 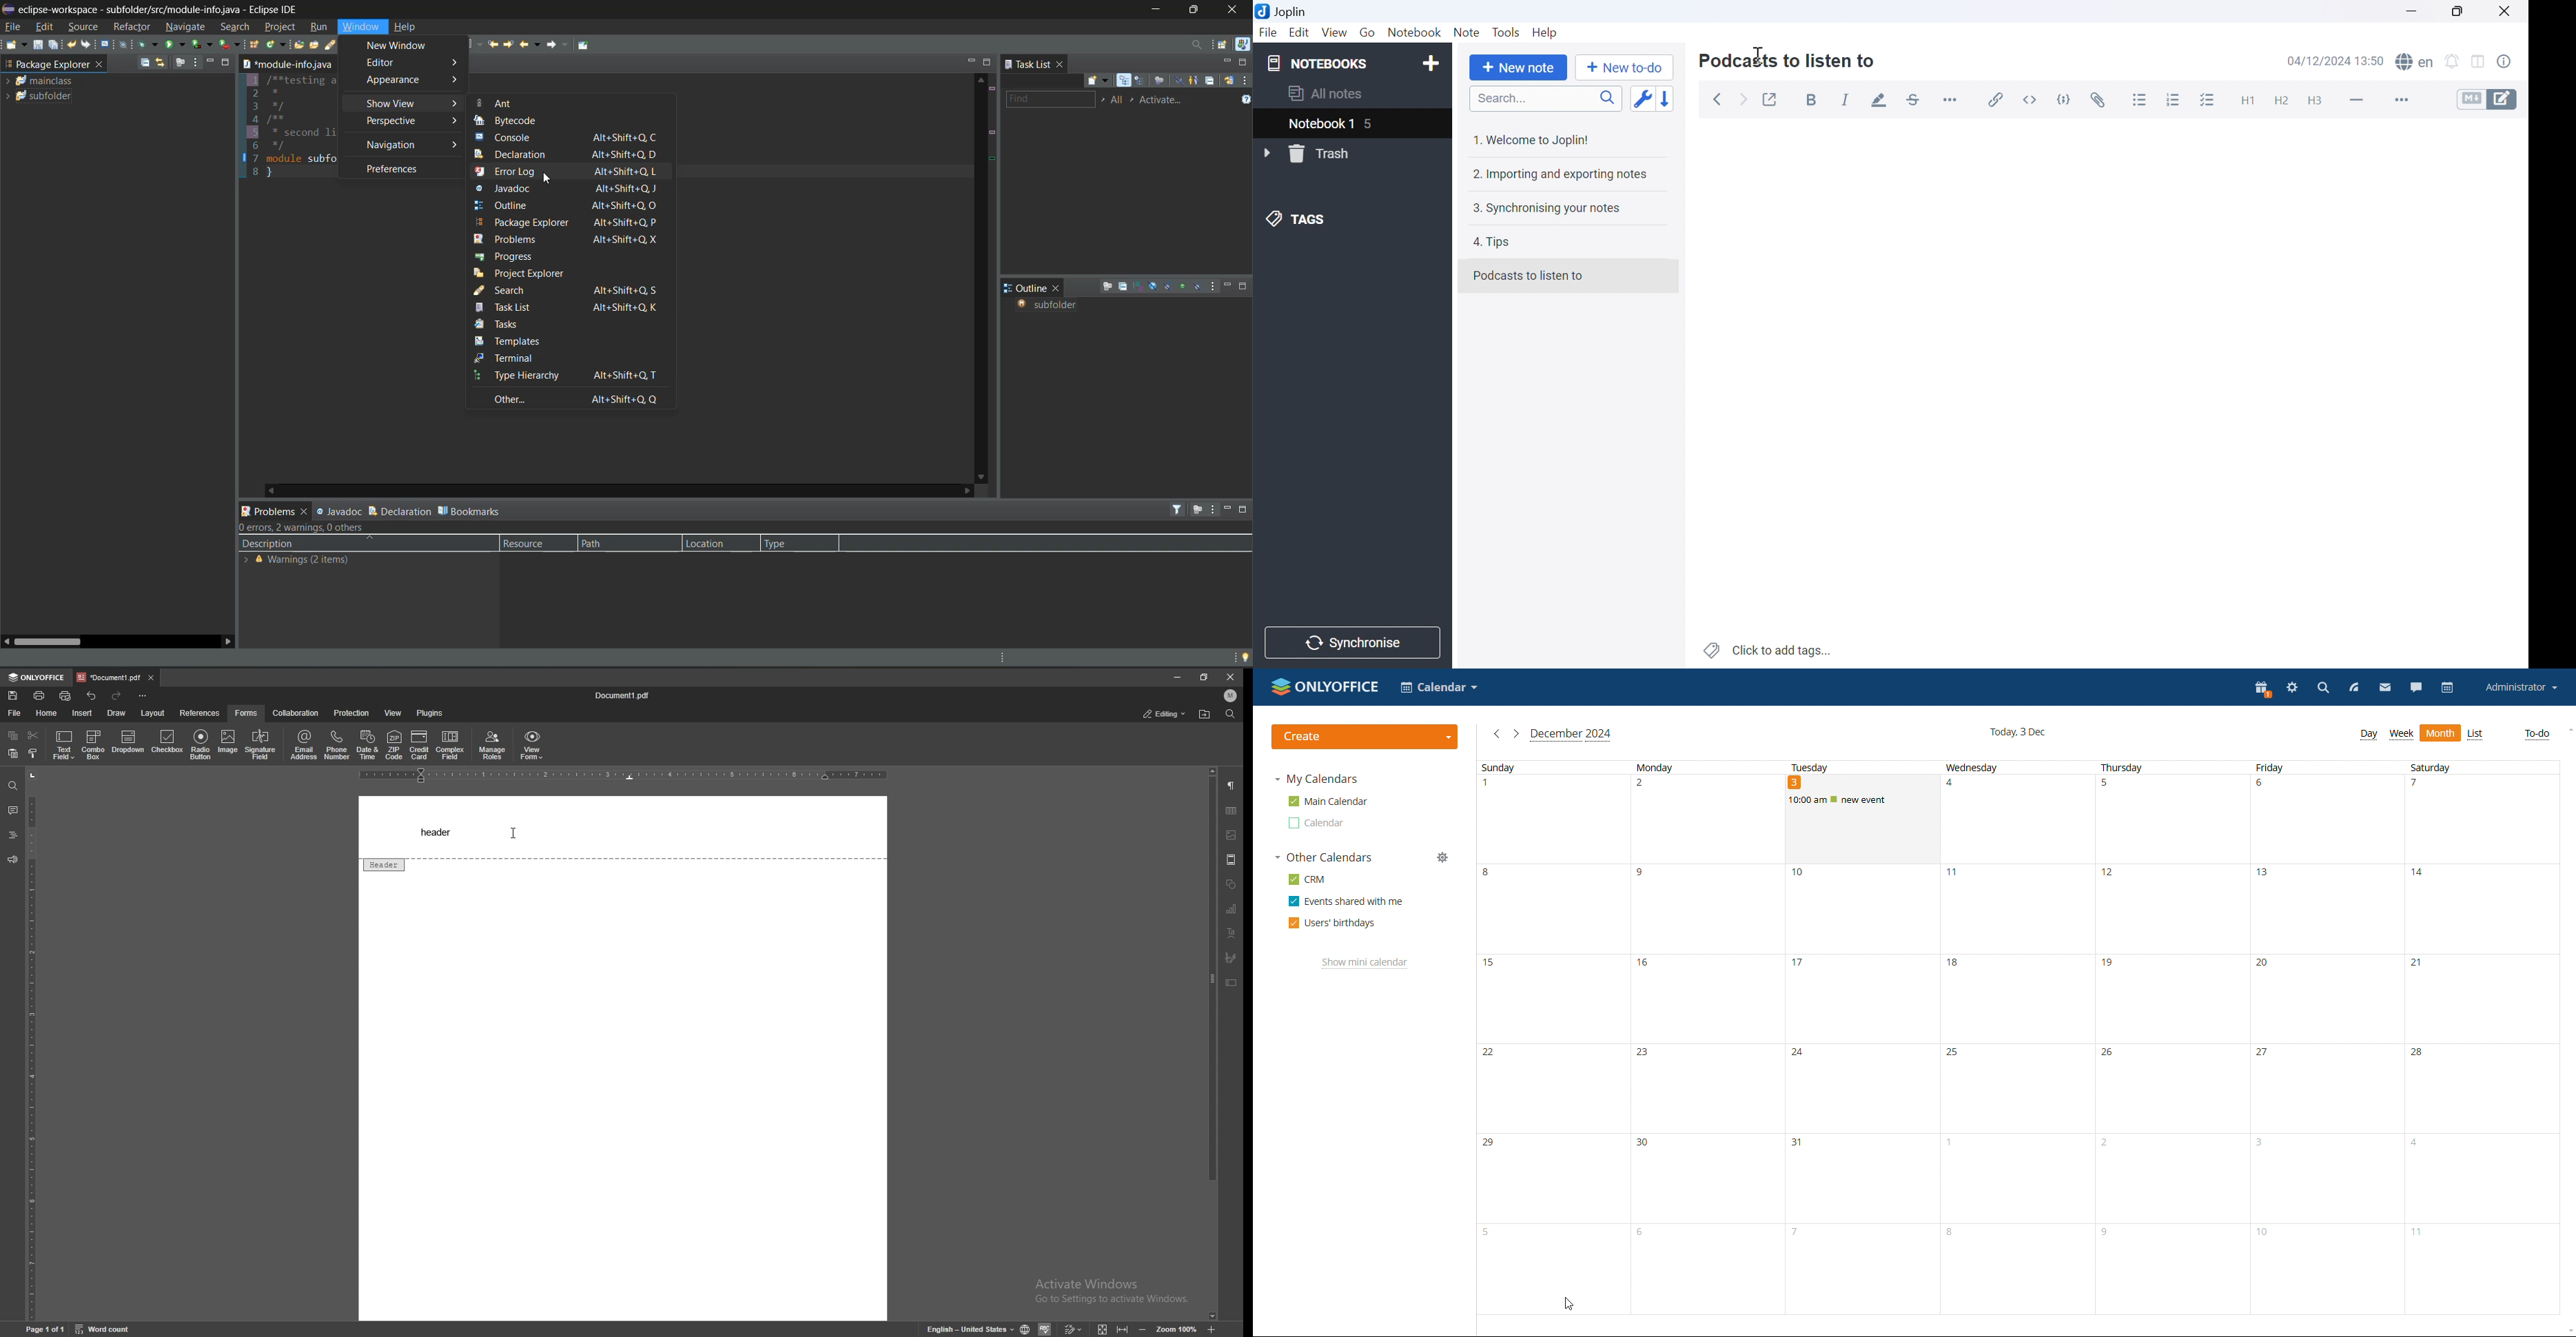 What do you see at coordinates (2336, 61) in the screenshot?
I see `04/12/2024 13:49` at bounding box center [2336, 61].